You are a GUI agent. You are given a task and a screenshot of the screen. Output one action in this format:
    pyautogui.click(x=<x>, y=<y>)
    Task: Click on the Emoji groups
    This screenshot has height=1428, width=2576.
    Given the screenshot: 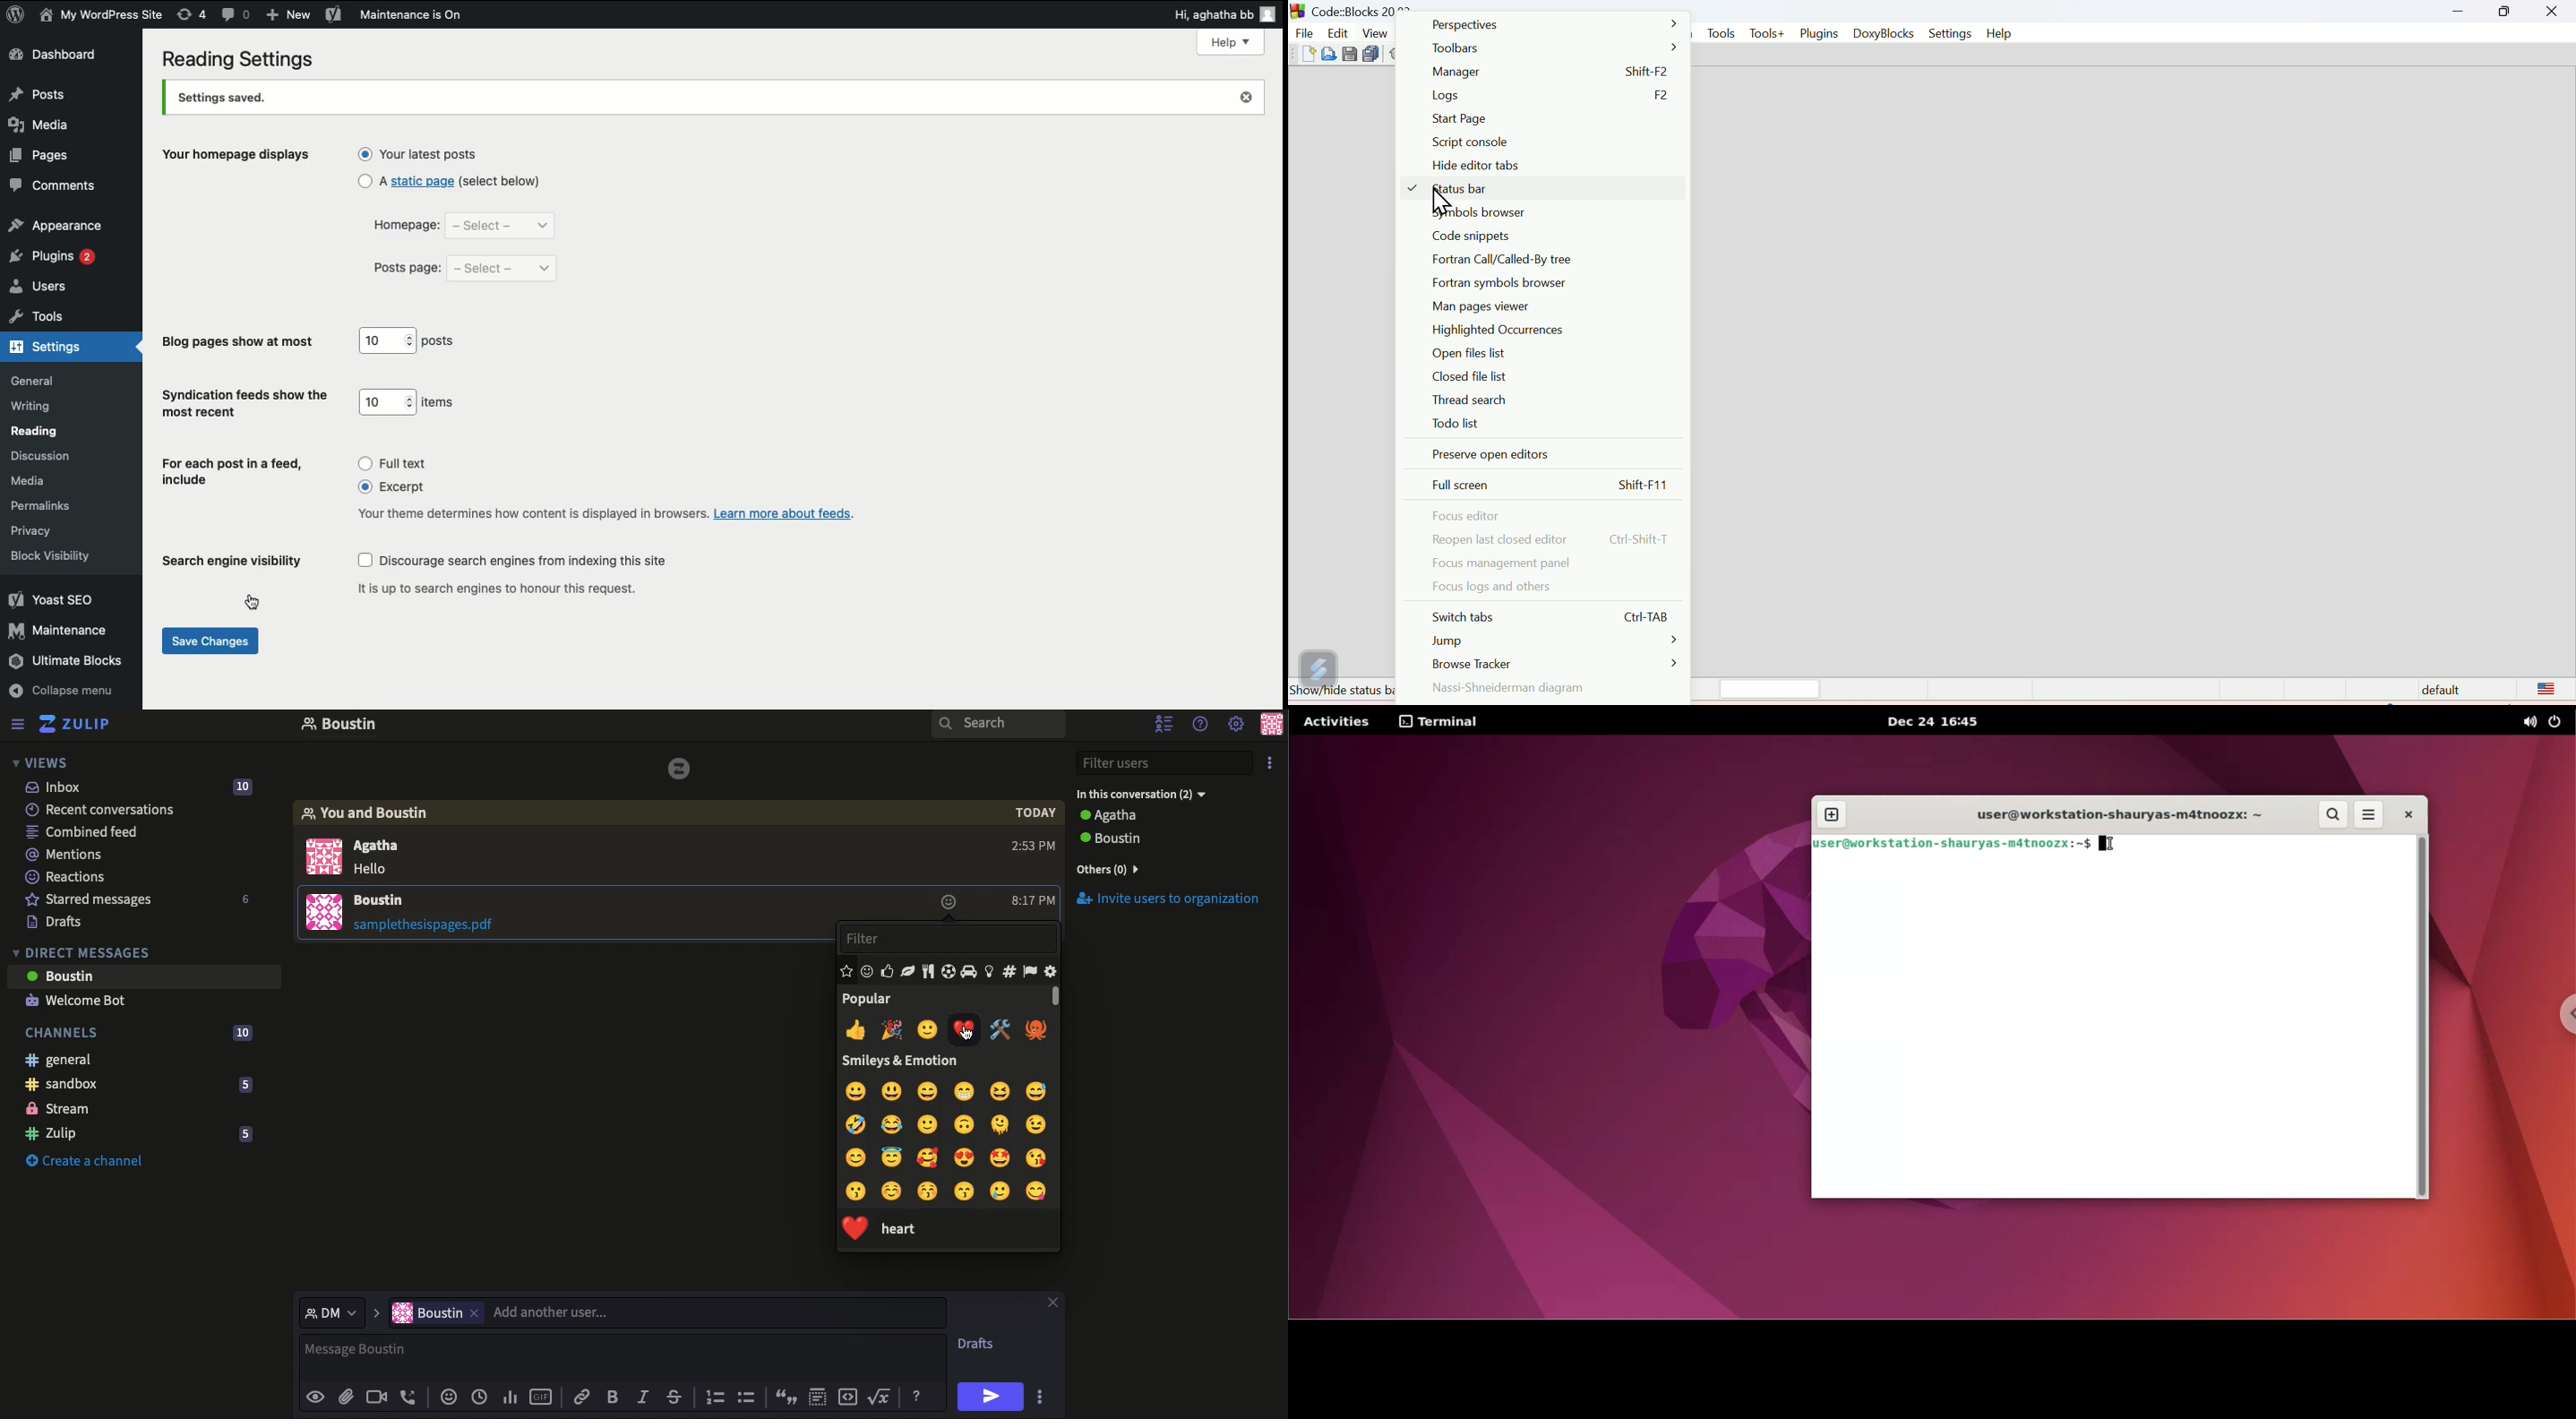 What is the action you would take?
    pyautogui.click(x=948, y=971)
    